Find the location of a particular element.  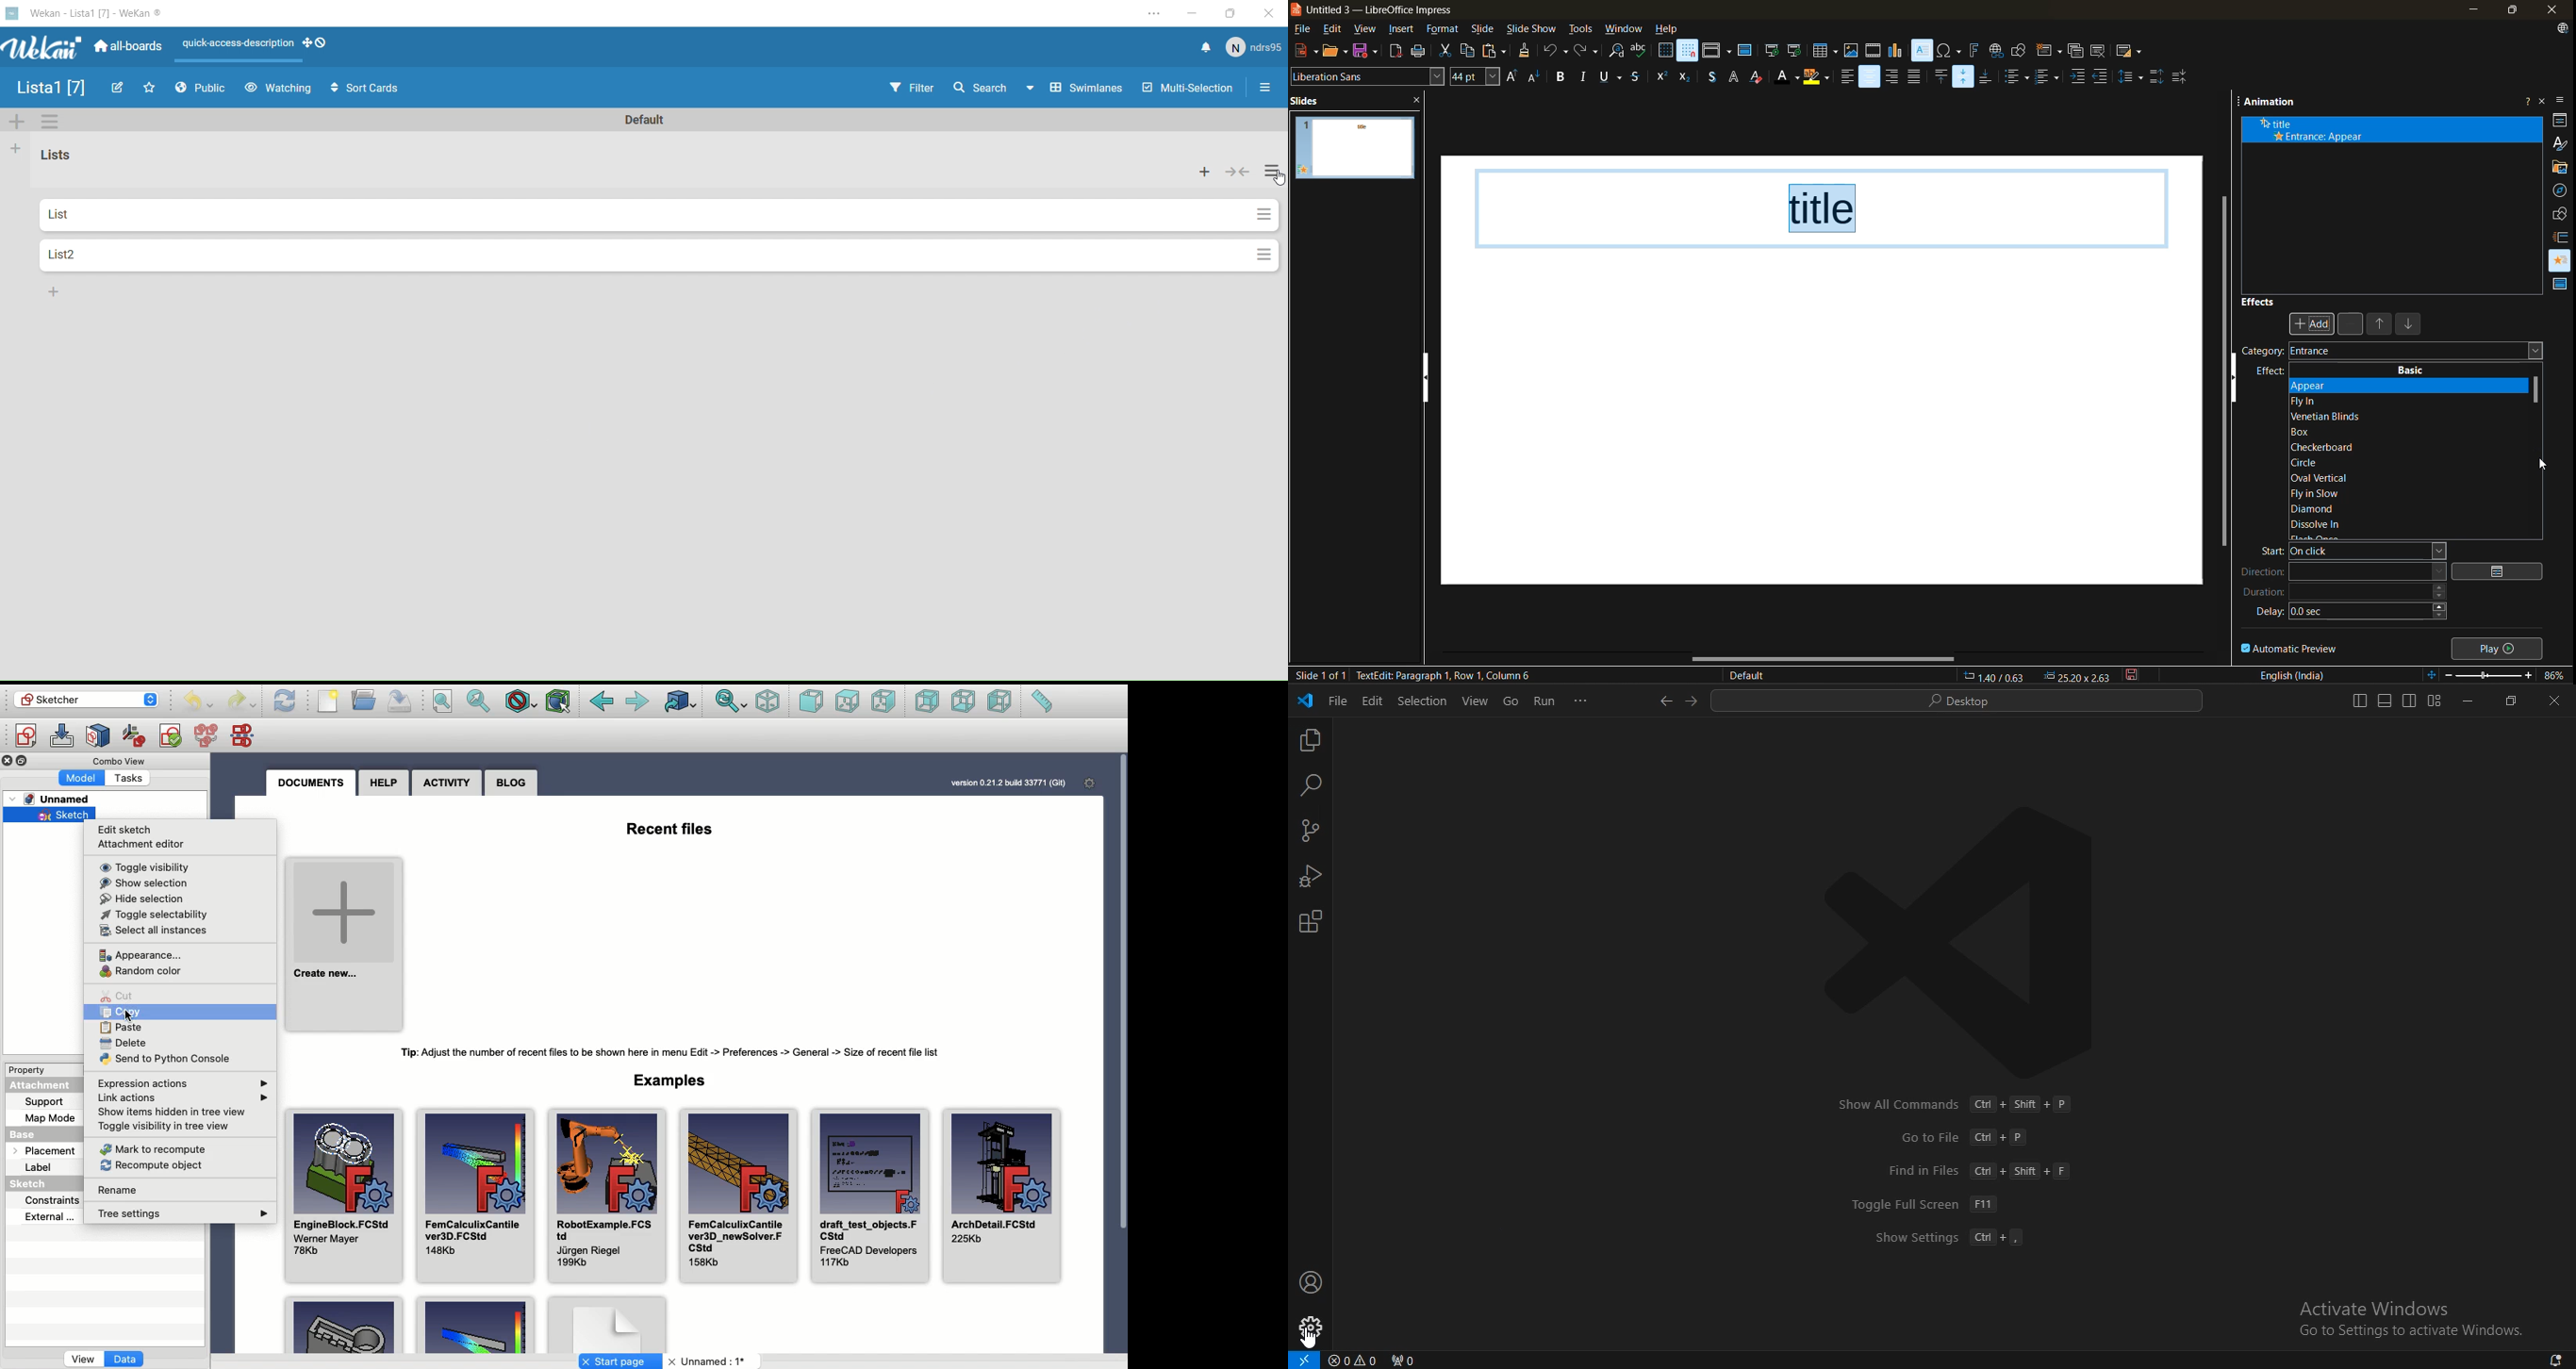

Sketcher is located at coordinates (76, 699).